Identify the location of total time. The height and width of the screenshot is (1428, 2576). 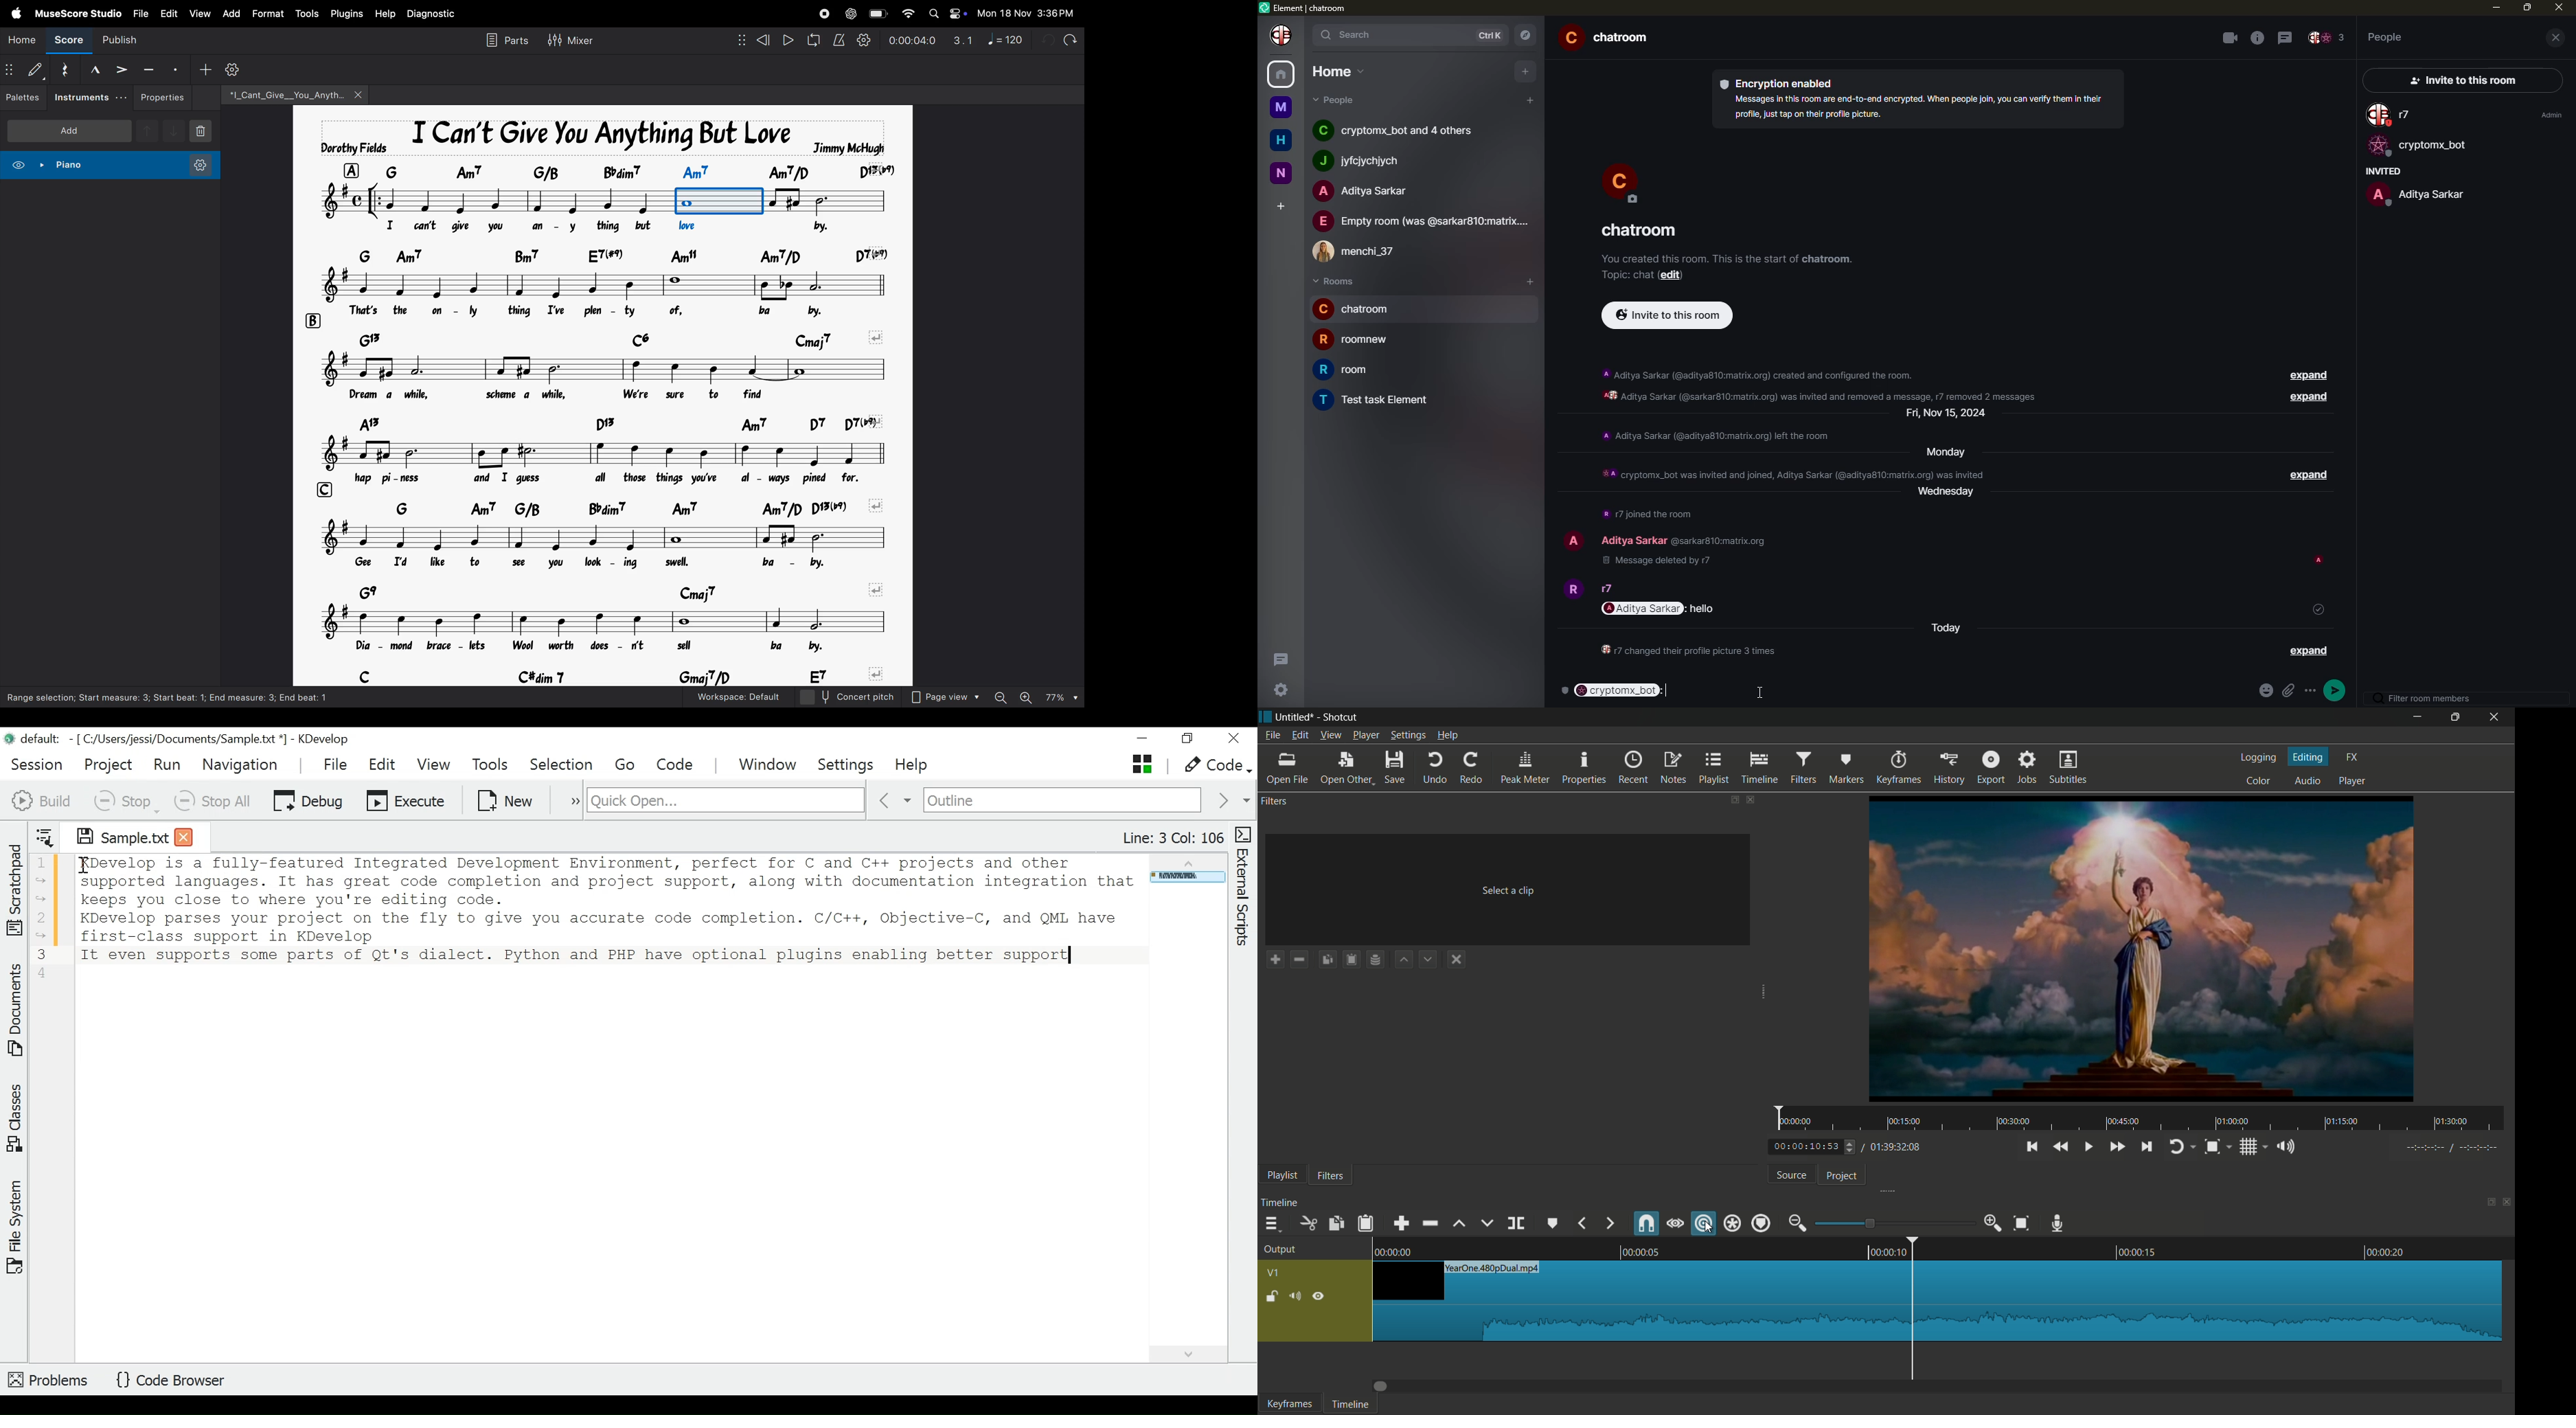
(1895, 1148).